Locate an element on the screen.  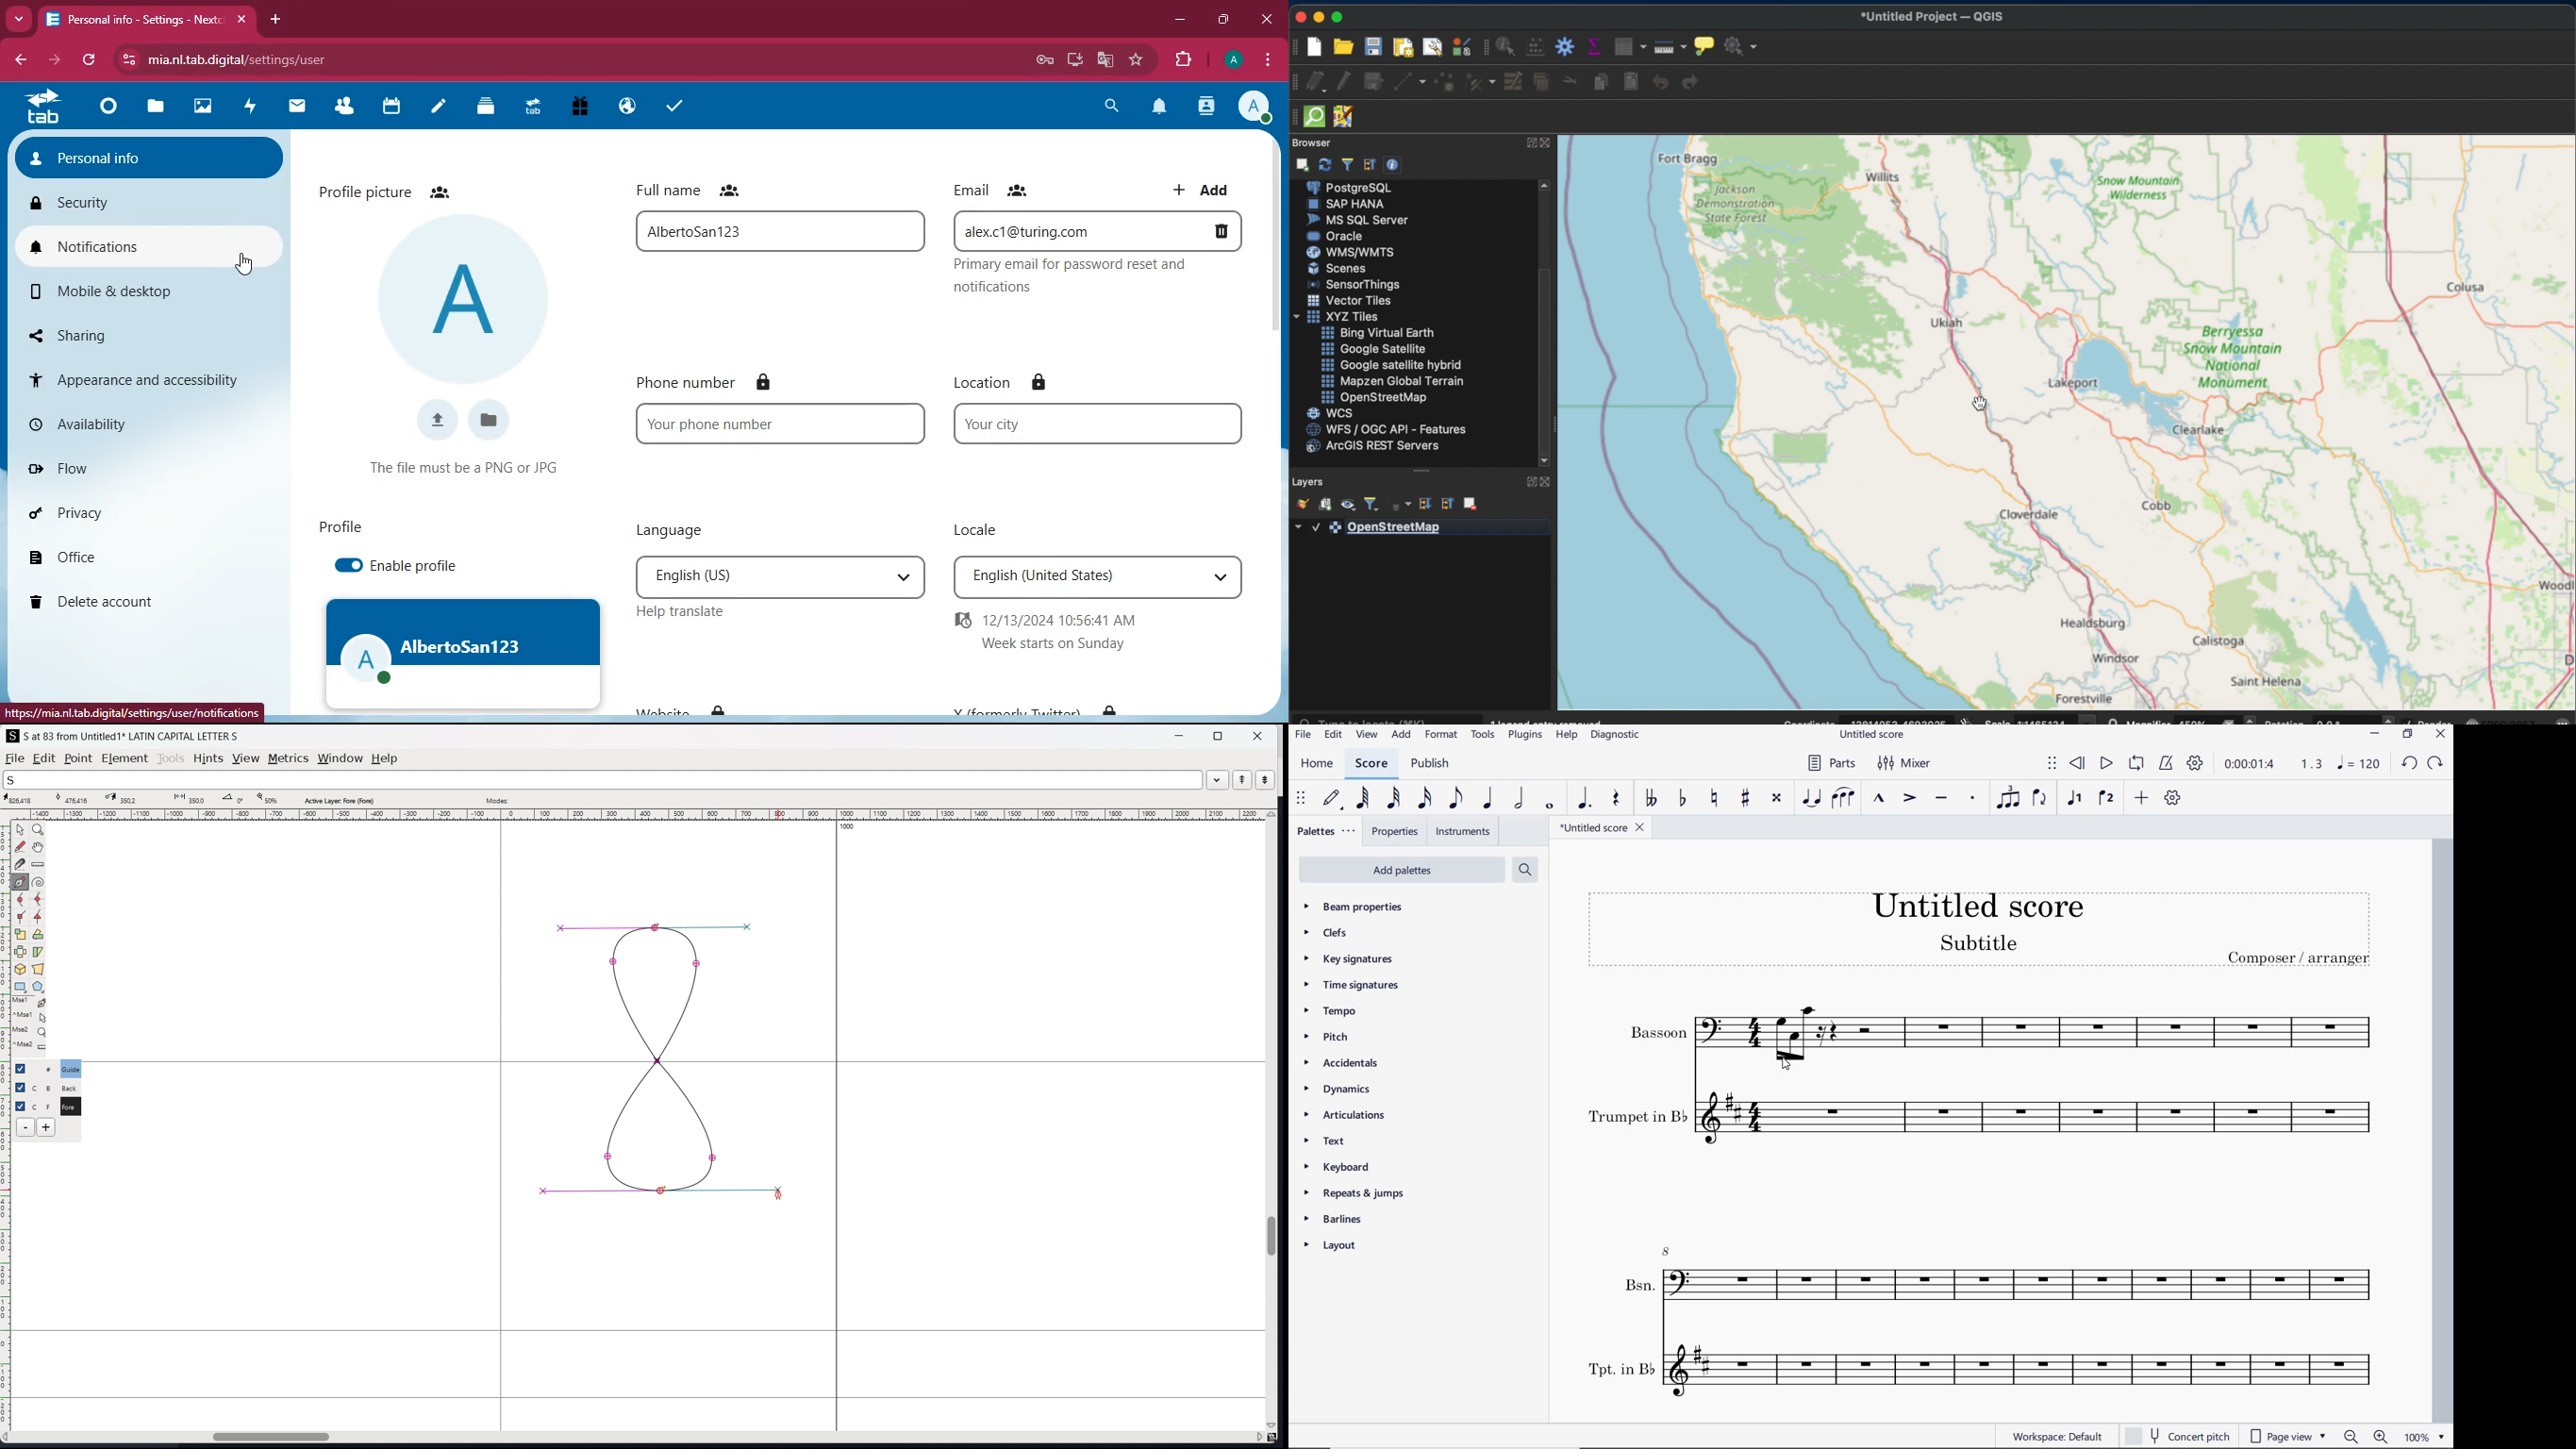
scale the selection is located at coordinates (21, 935).